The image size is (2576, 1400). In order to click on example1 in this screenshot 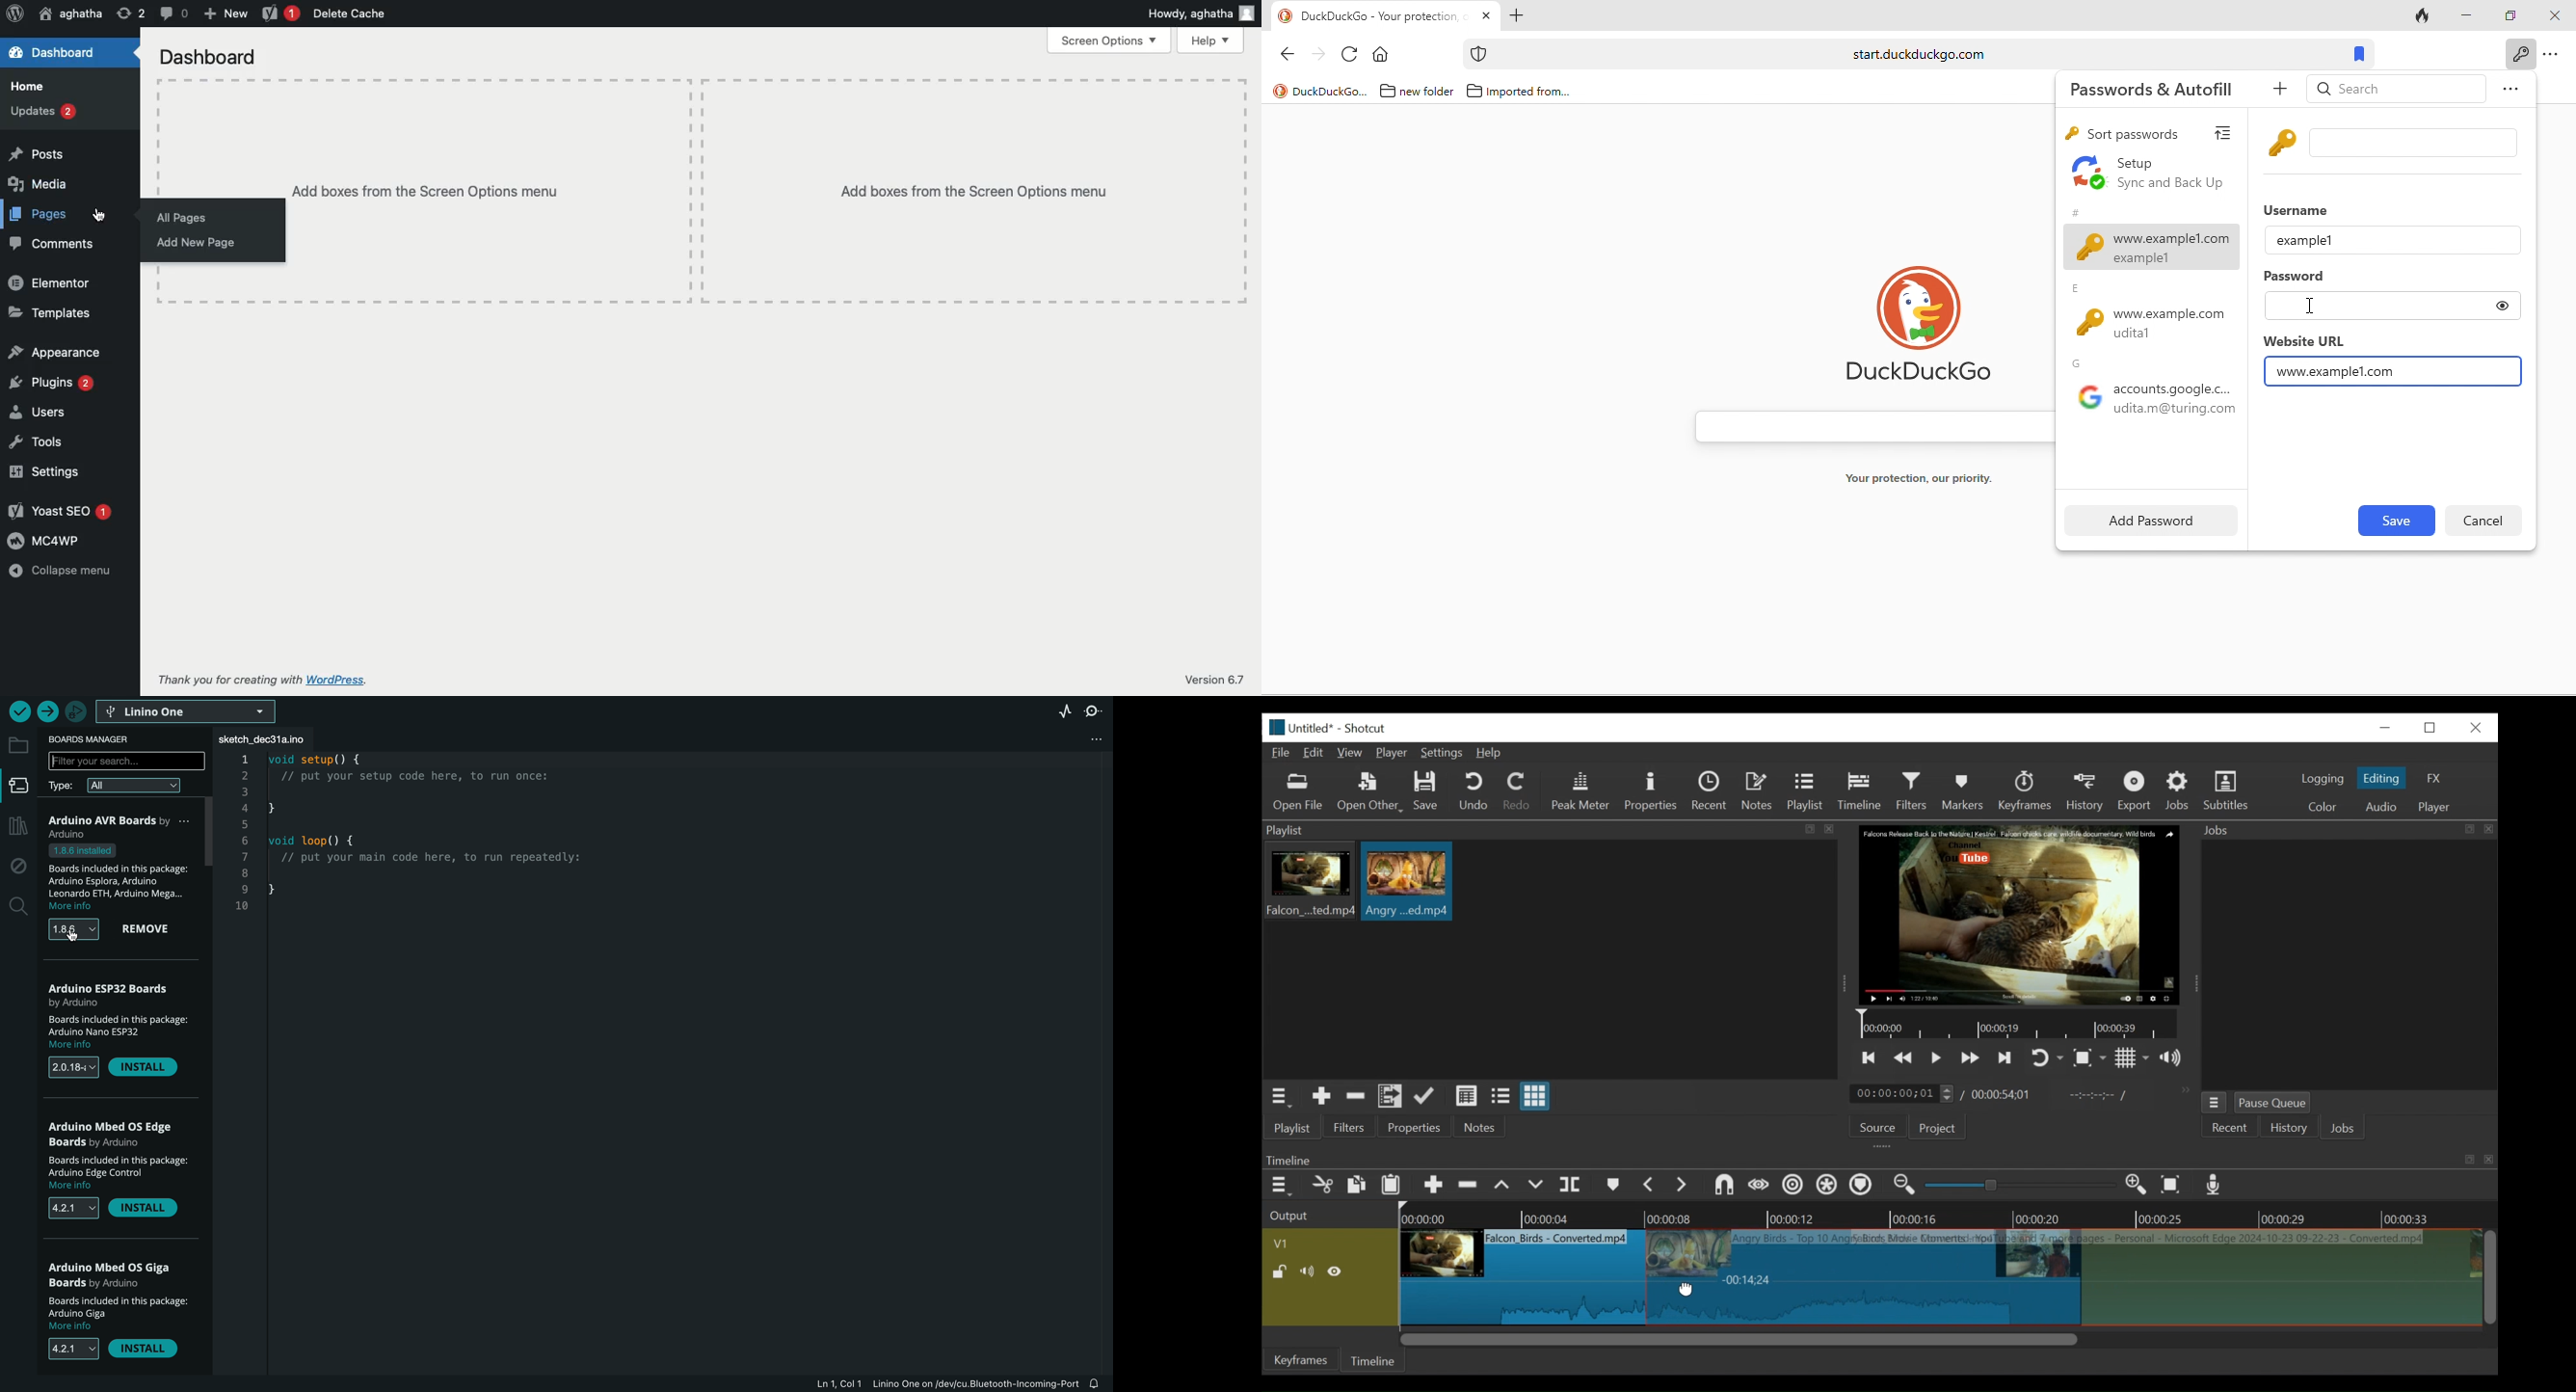, I will do `click(2305, 239)`.